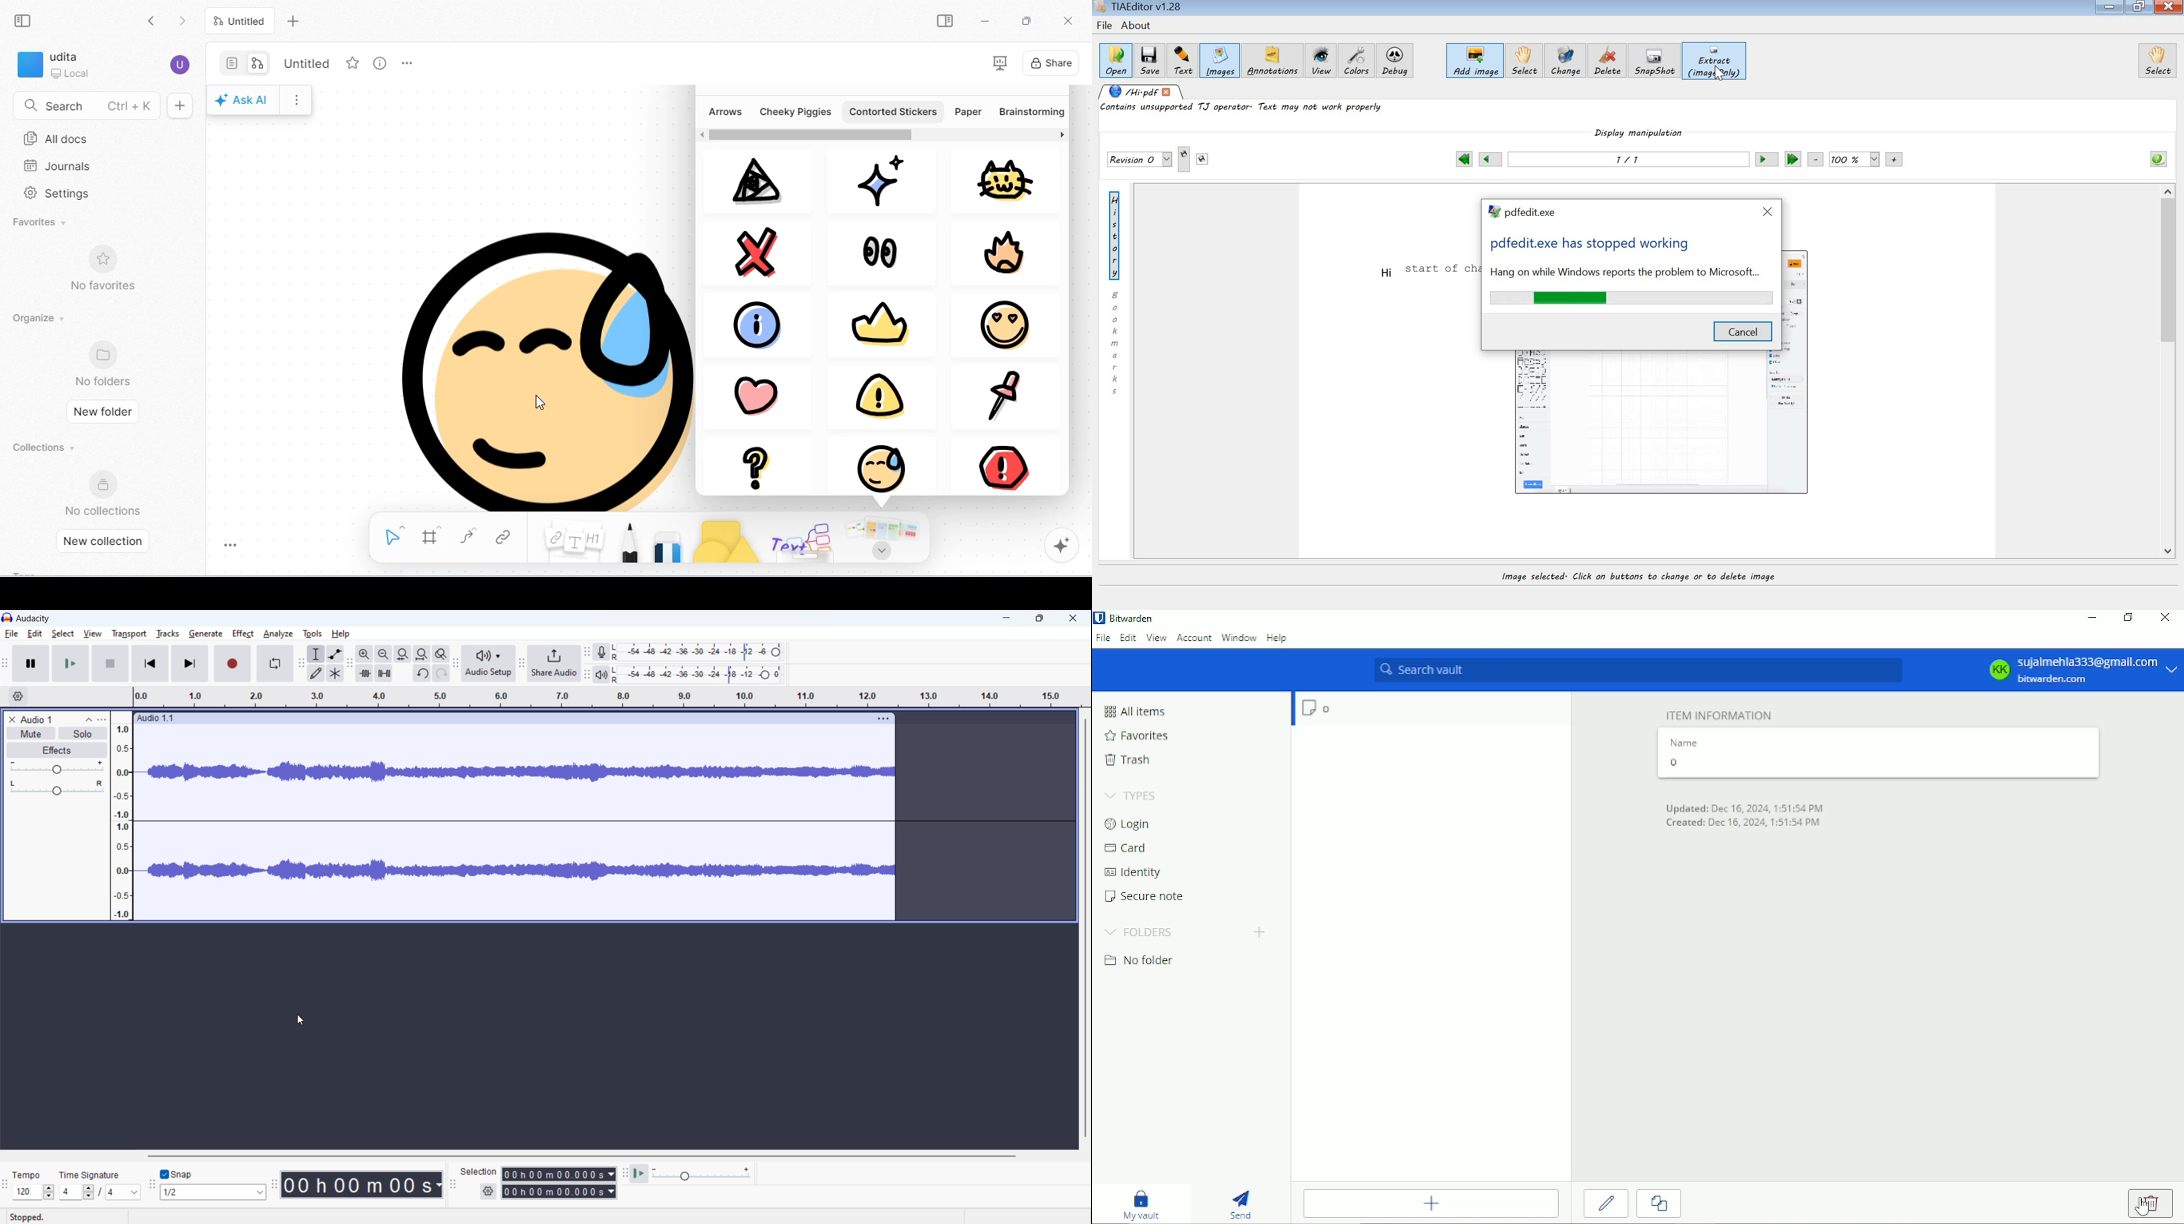 Image resolution: width=2184 pixels, height=1232 pixels. What do you see at coordinates (110, 663) in the screenshot?
I see `stop` at bounding box center [110, 663].